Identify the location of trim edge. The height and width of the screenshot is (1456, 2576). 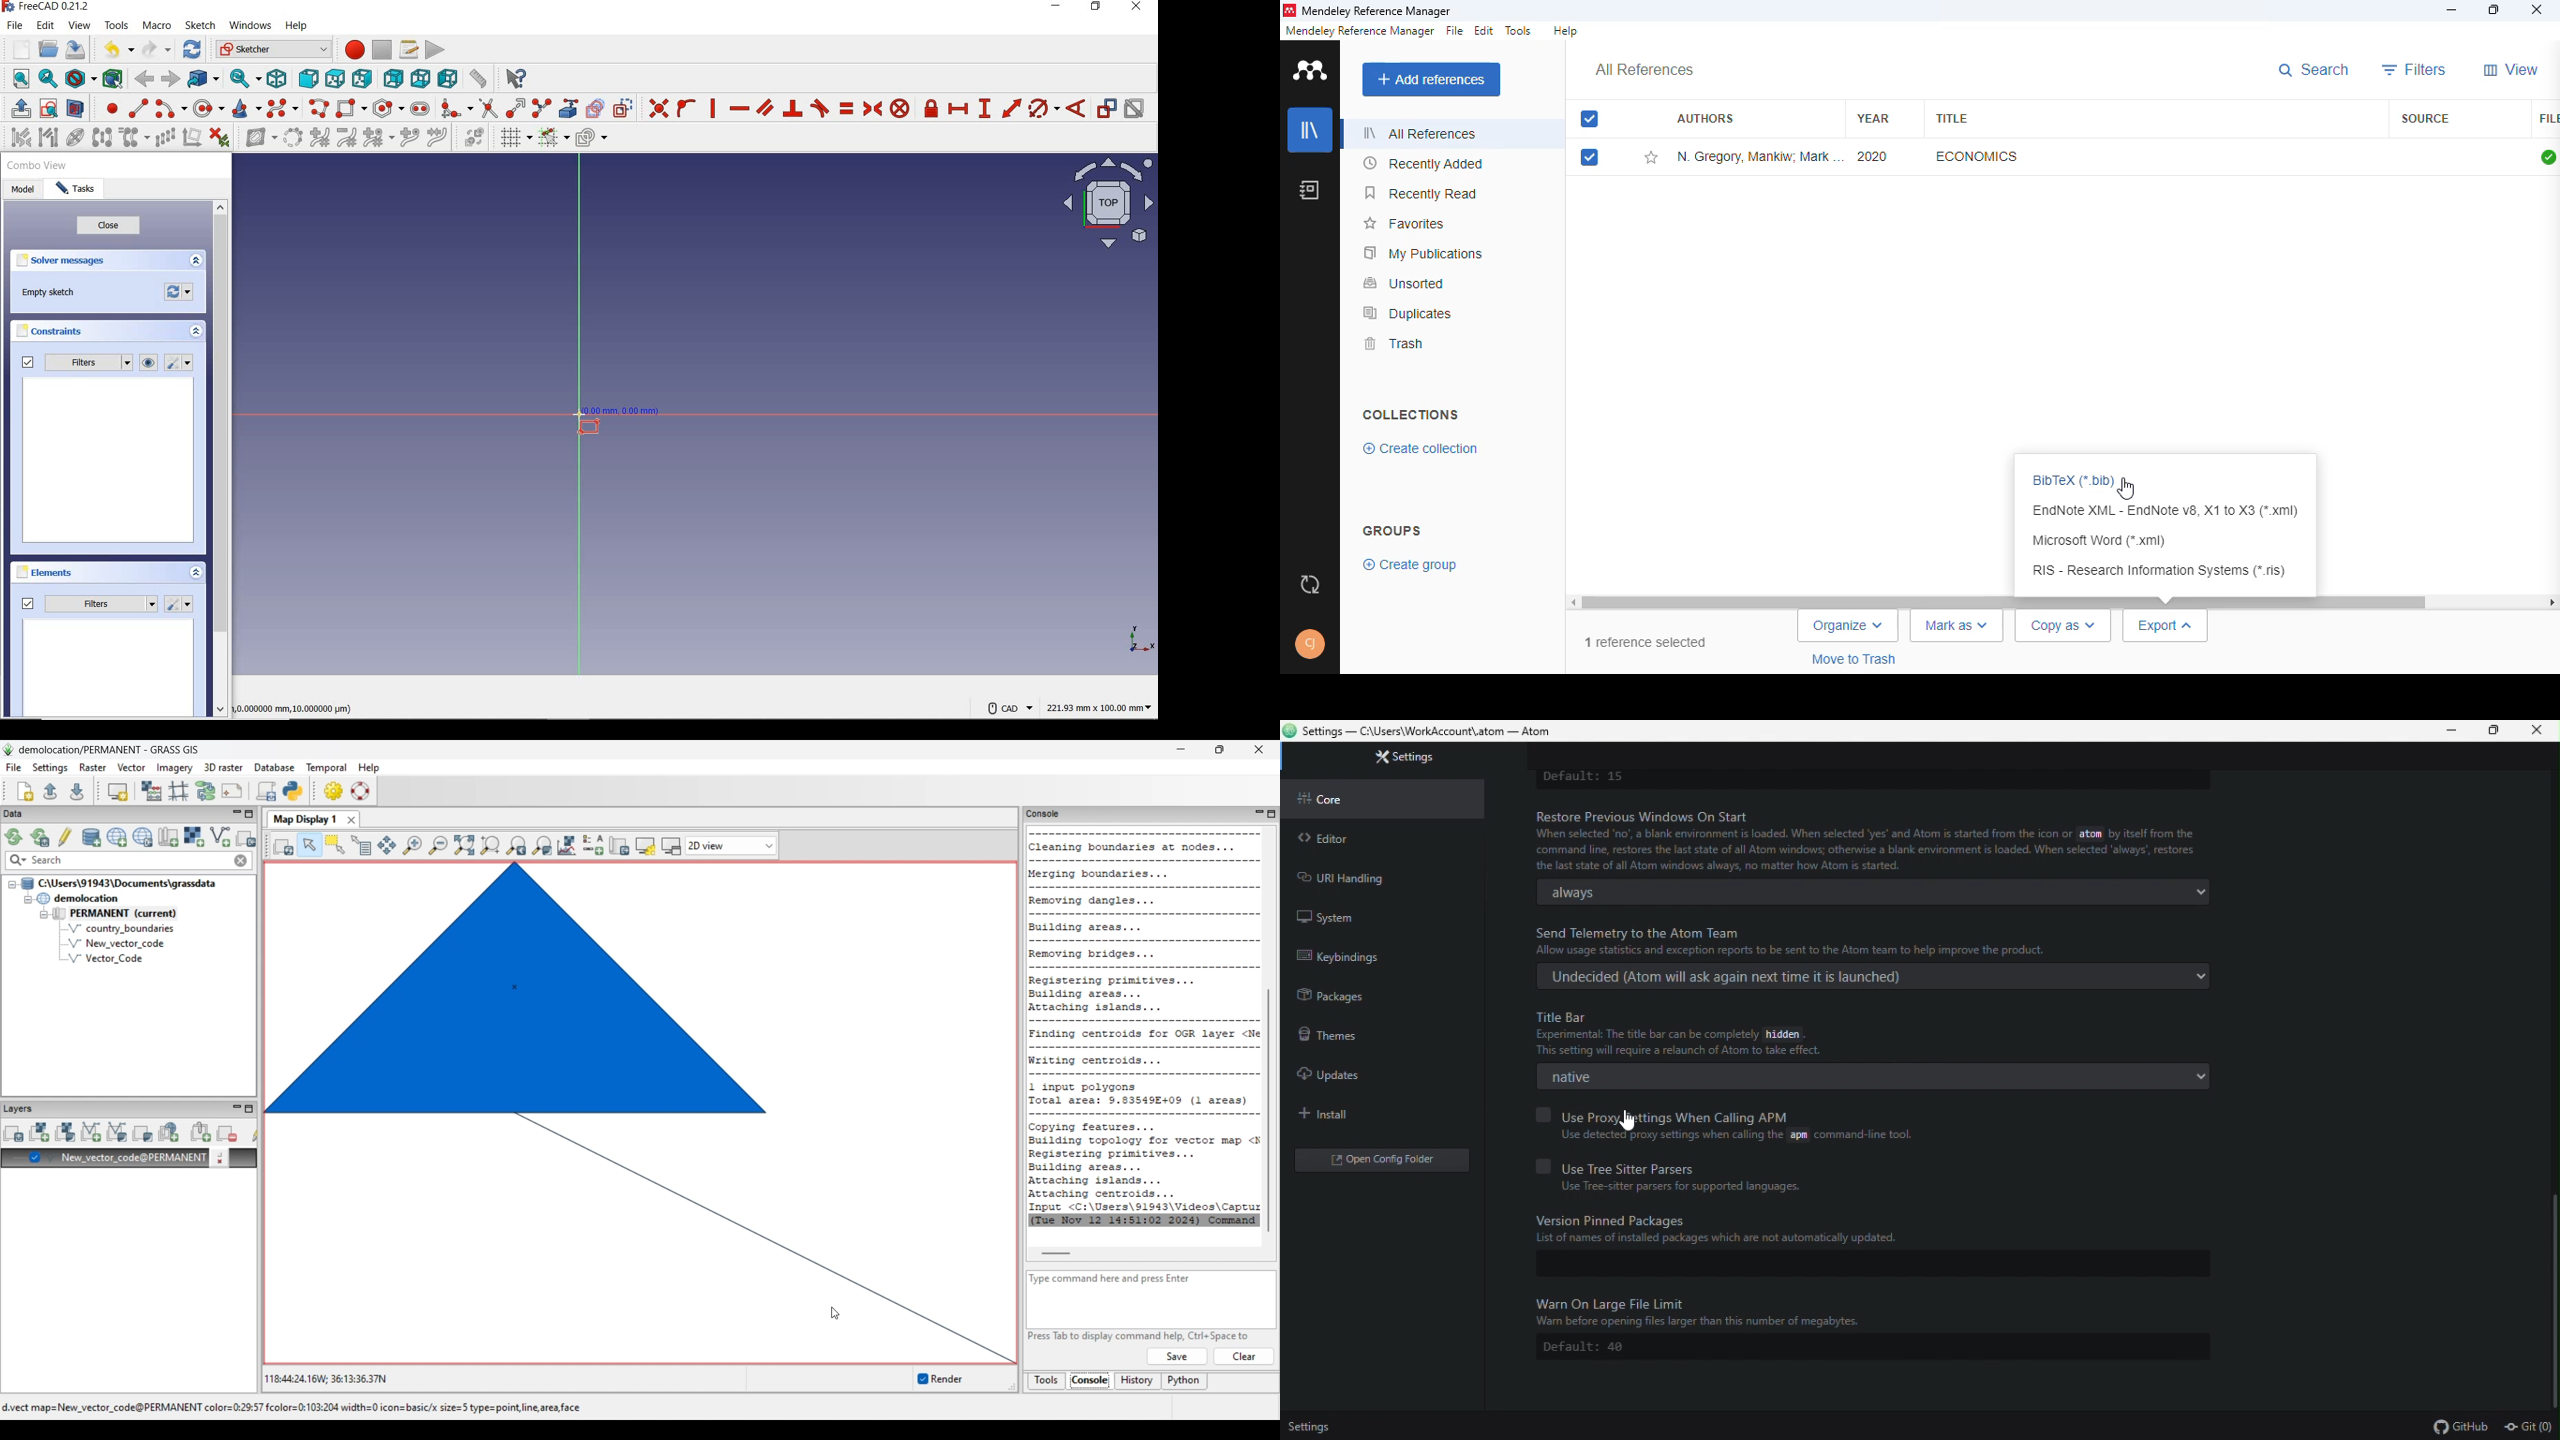
(488, 108).